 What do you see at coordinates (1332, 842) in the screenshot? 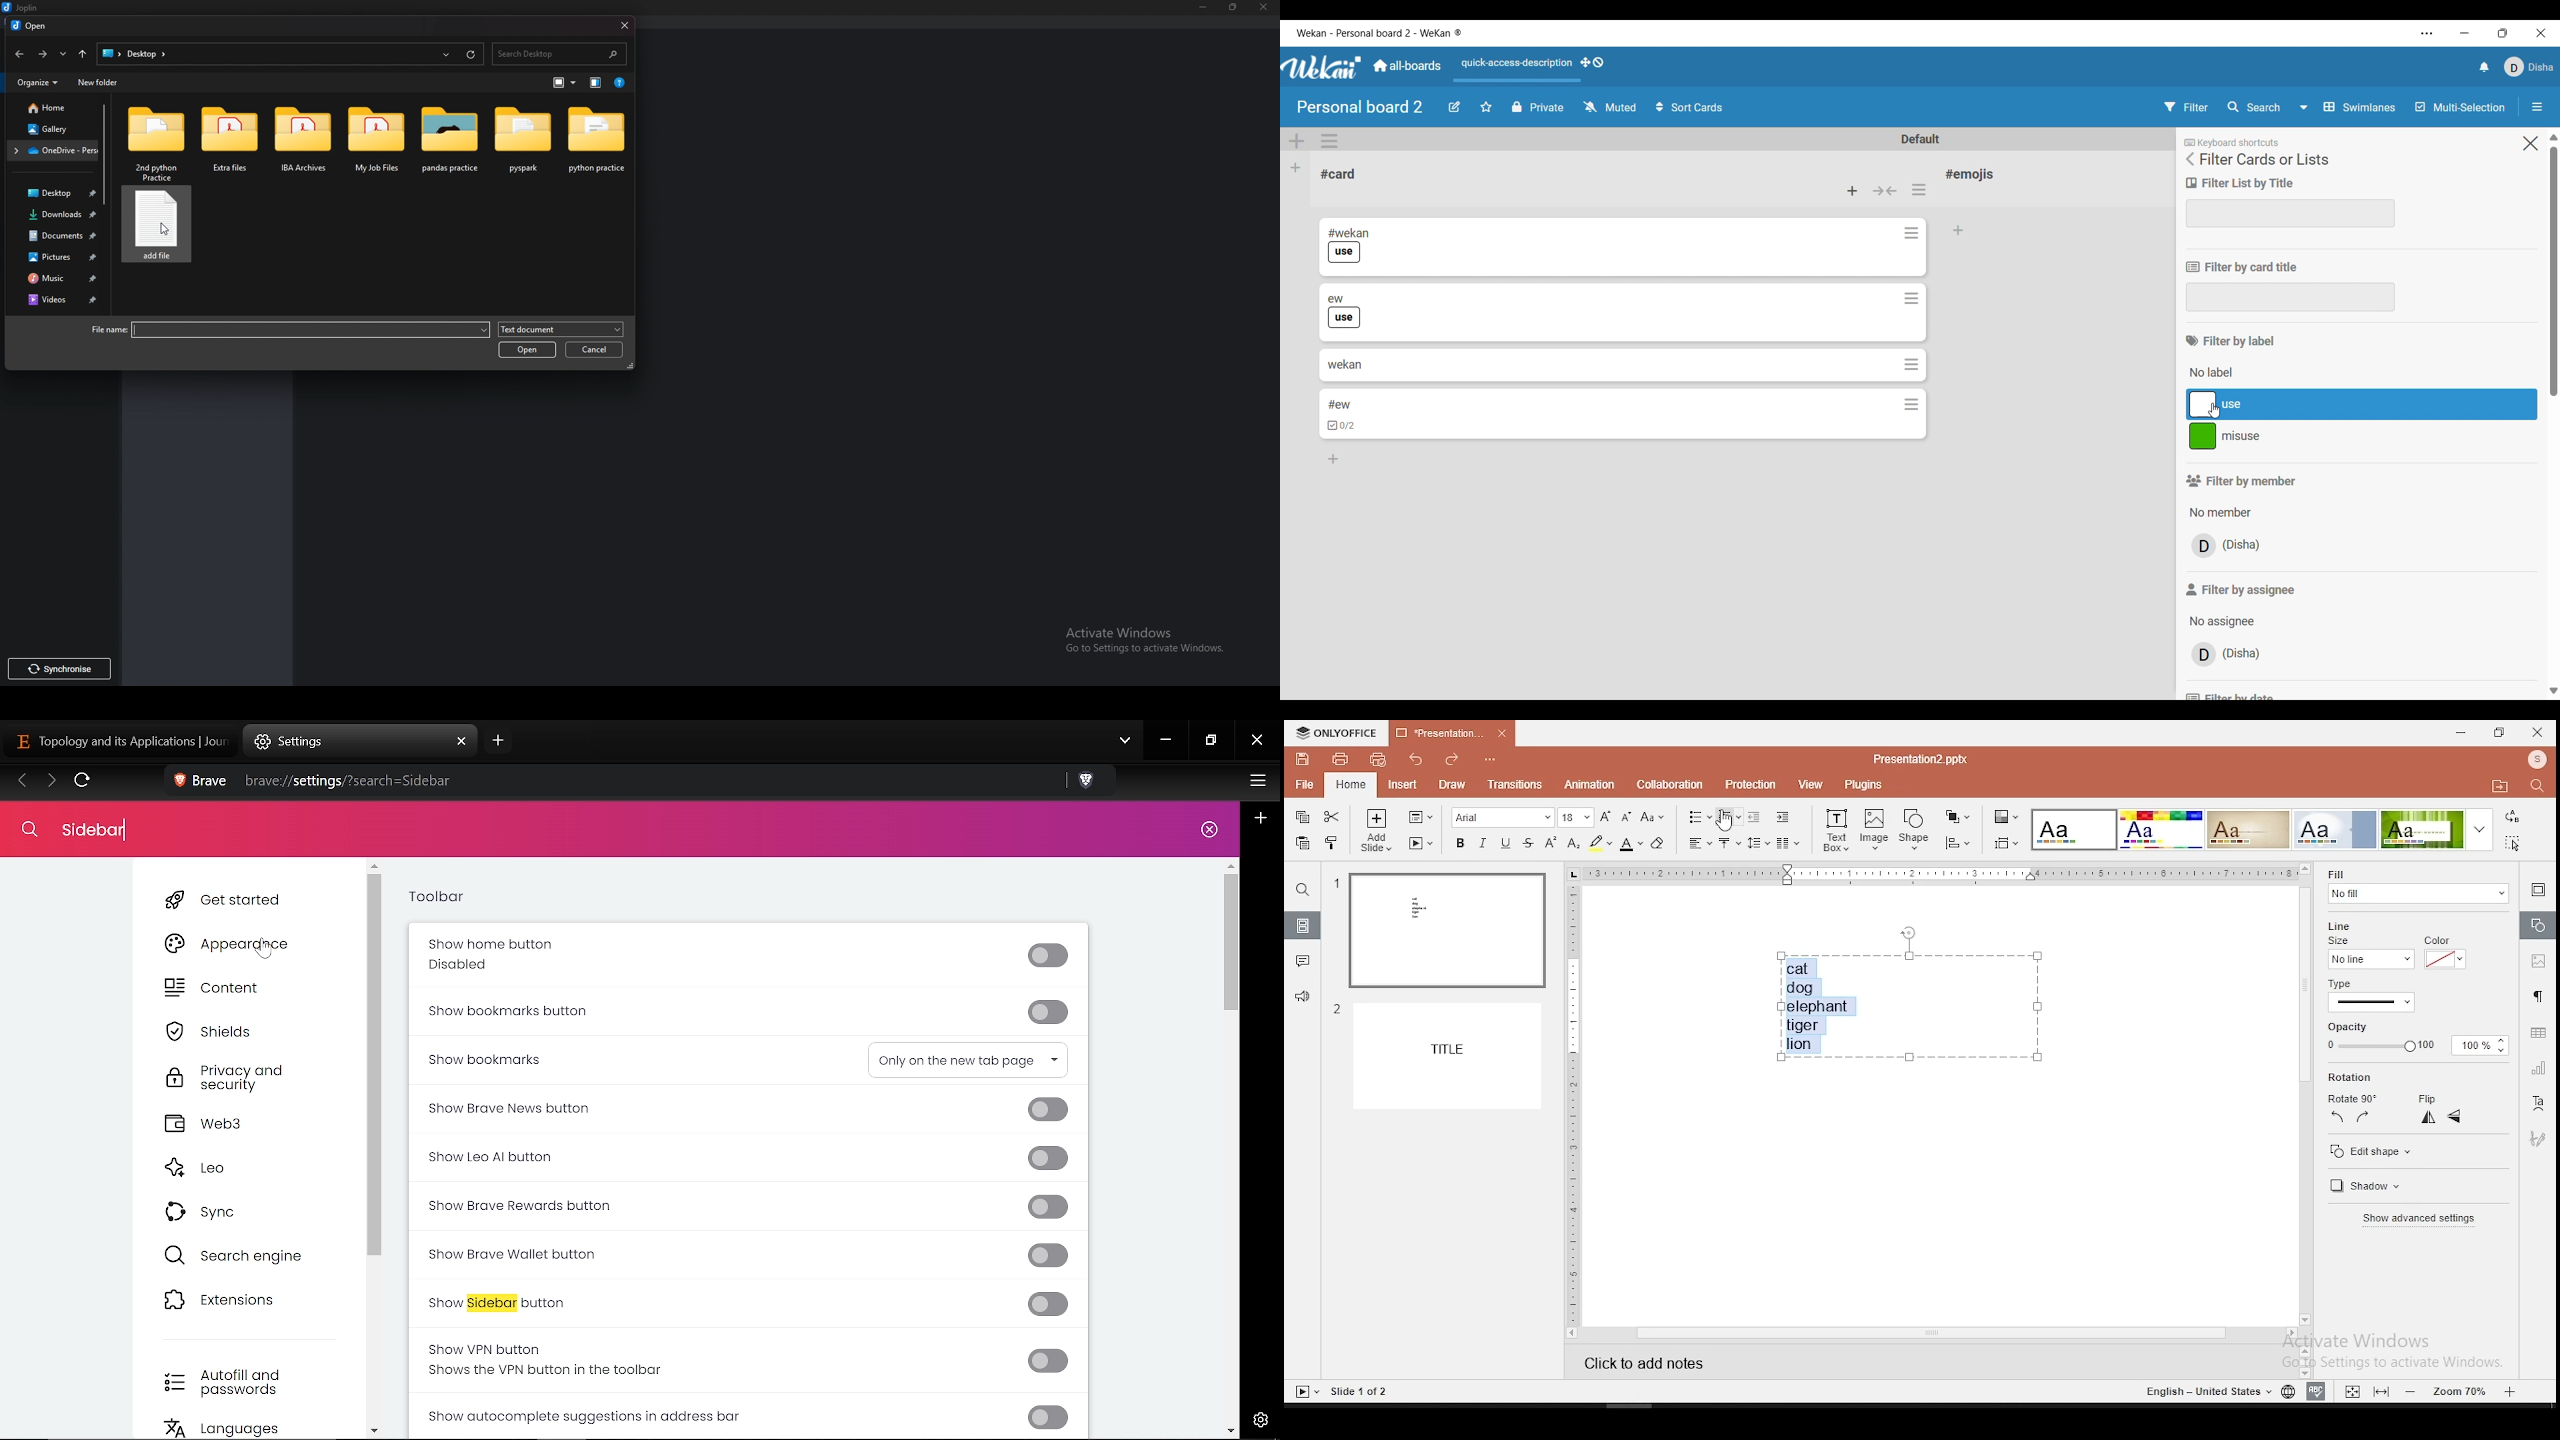
I see `clone formatting` at bounding box center [1332, 842].